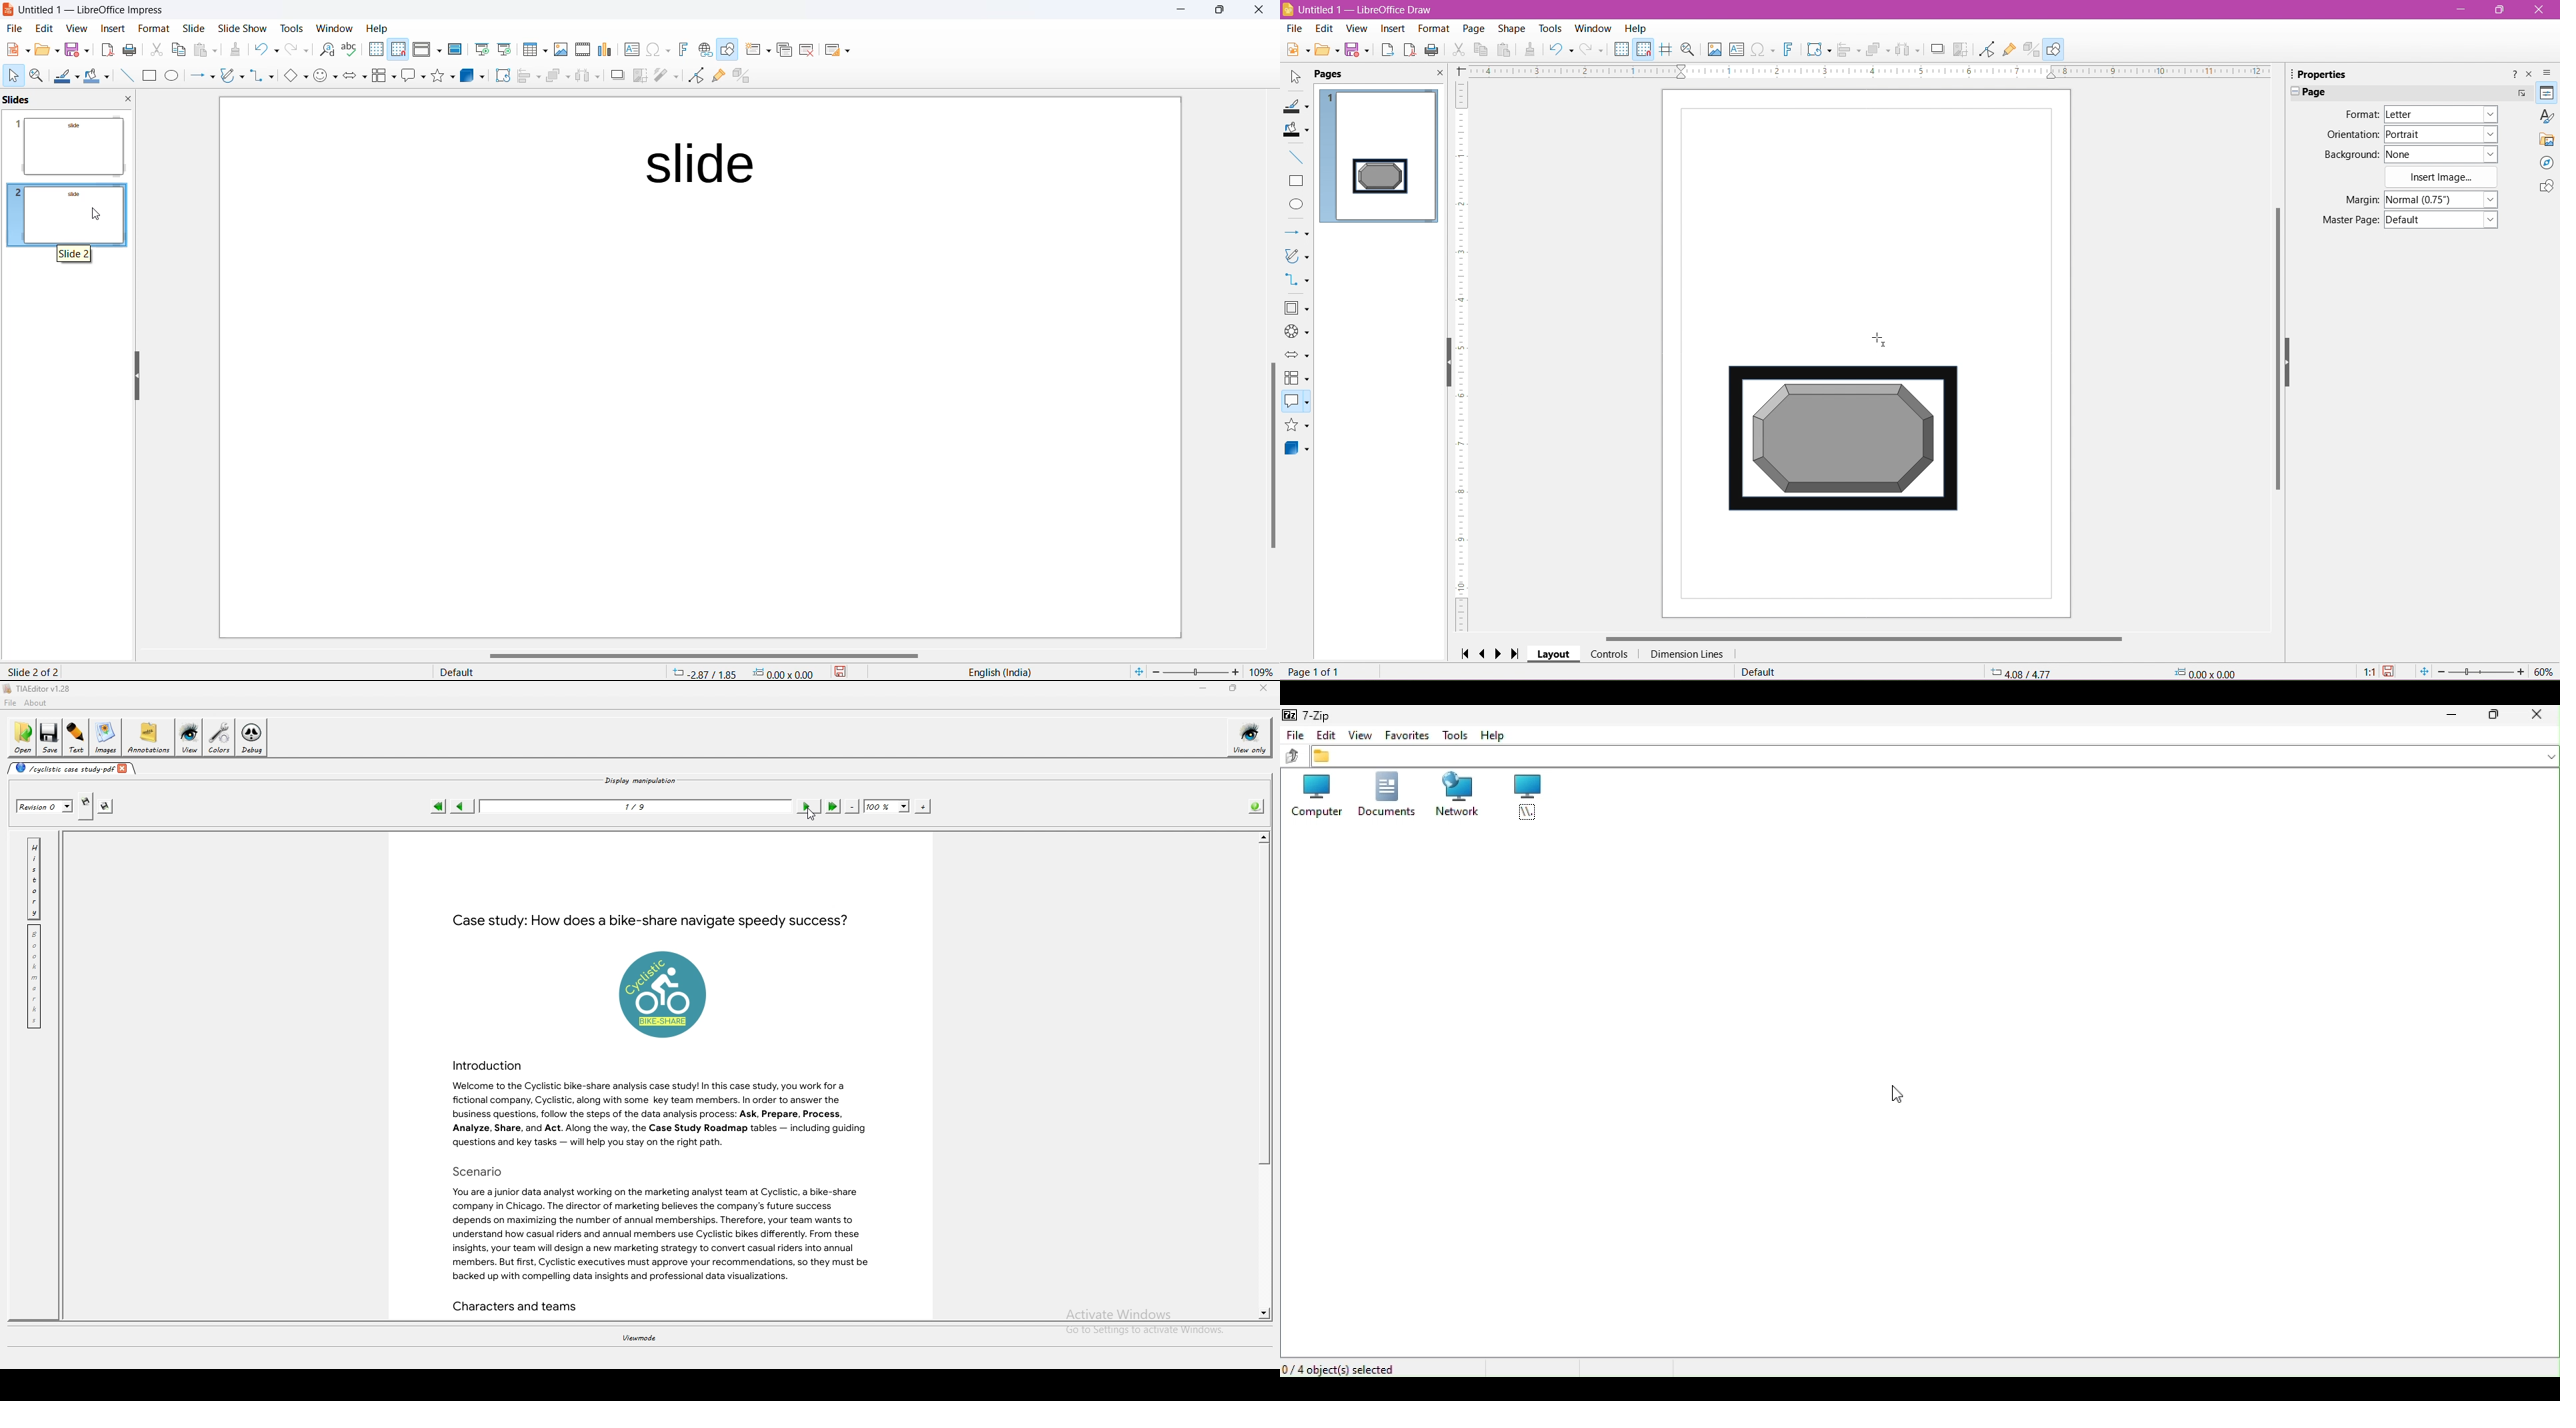 This screenshot has height=1428, width=2576. What do you see at coordinates (2439, 115) in the screenshot?
I see `Select page format type` at bounding box center [2439, 115].